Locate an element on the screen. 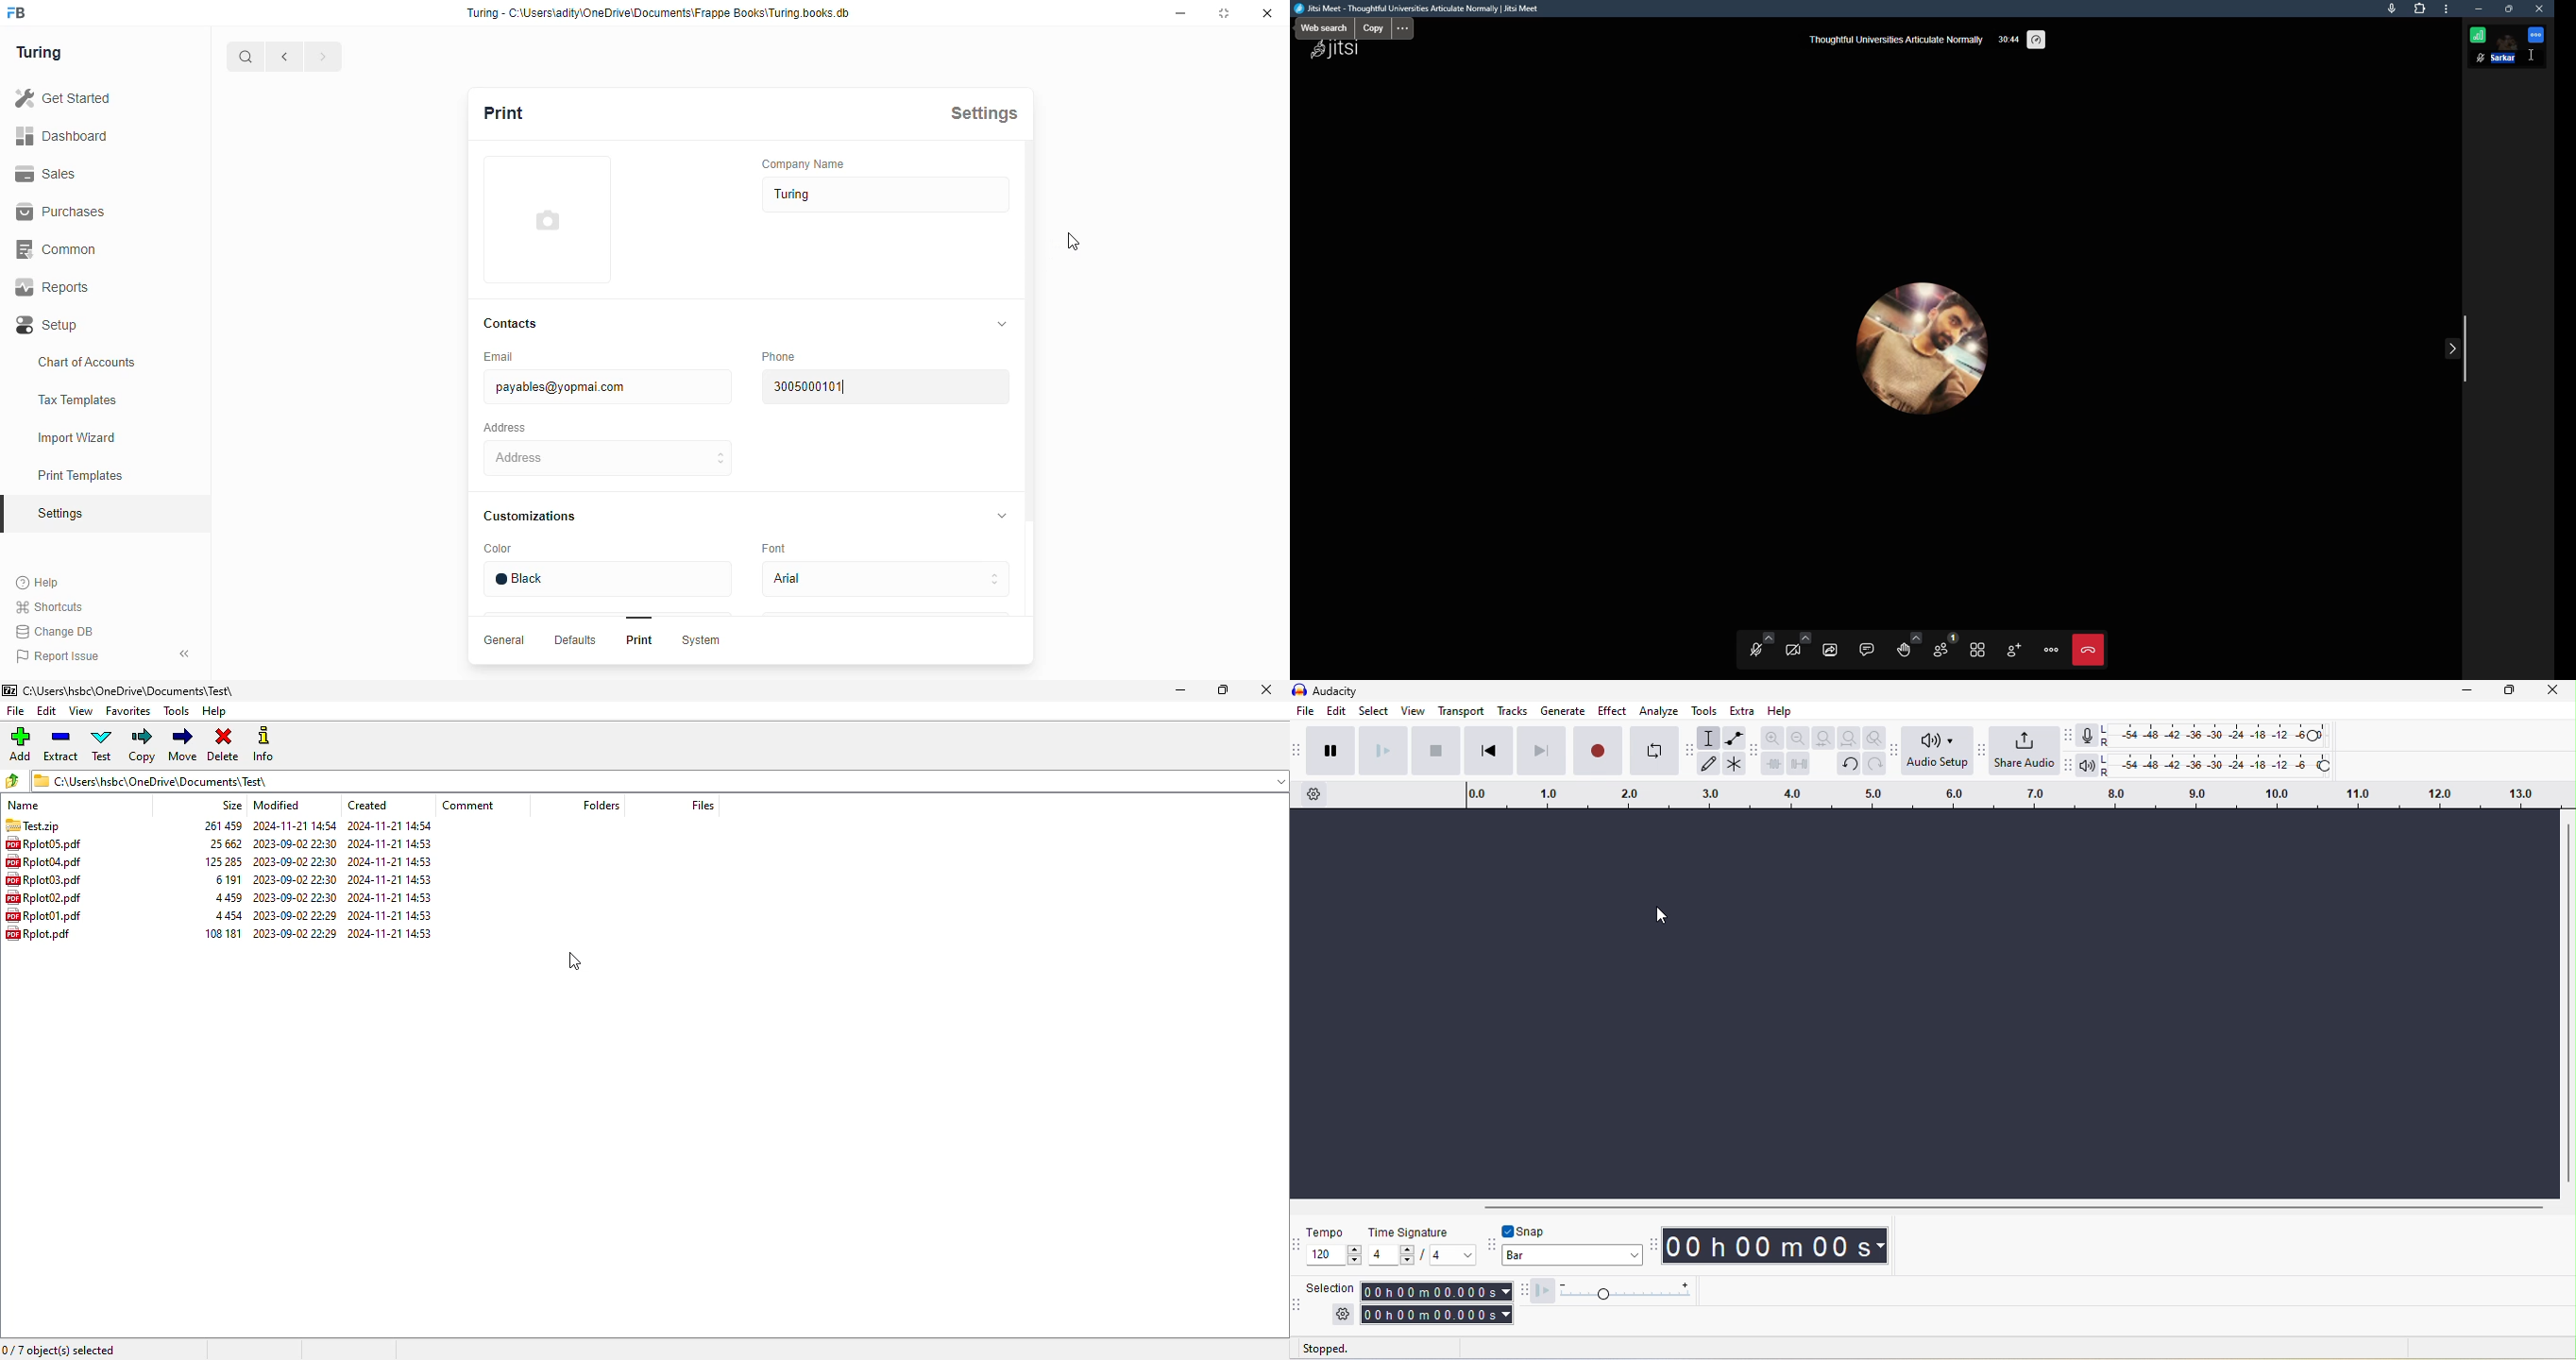 This screenshot has height=1372, width=2576. pause is located at coordinates (1332, 751).